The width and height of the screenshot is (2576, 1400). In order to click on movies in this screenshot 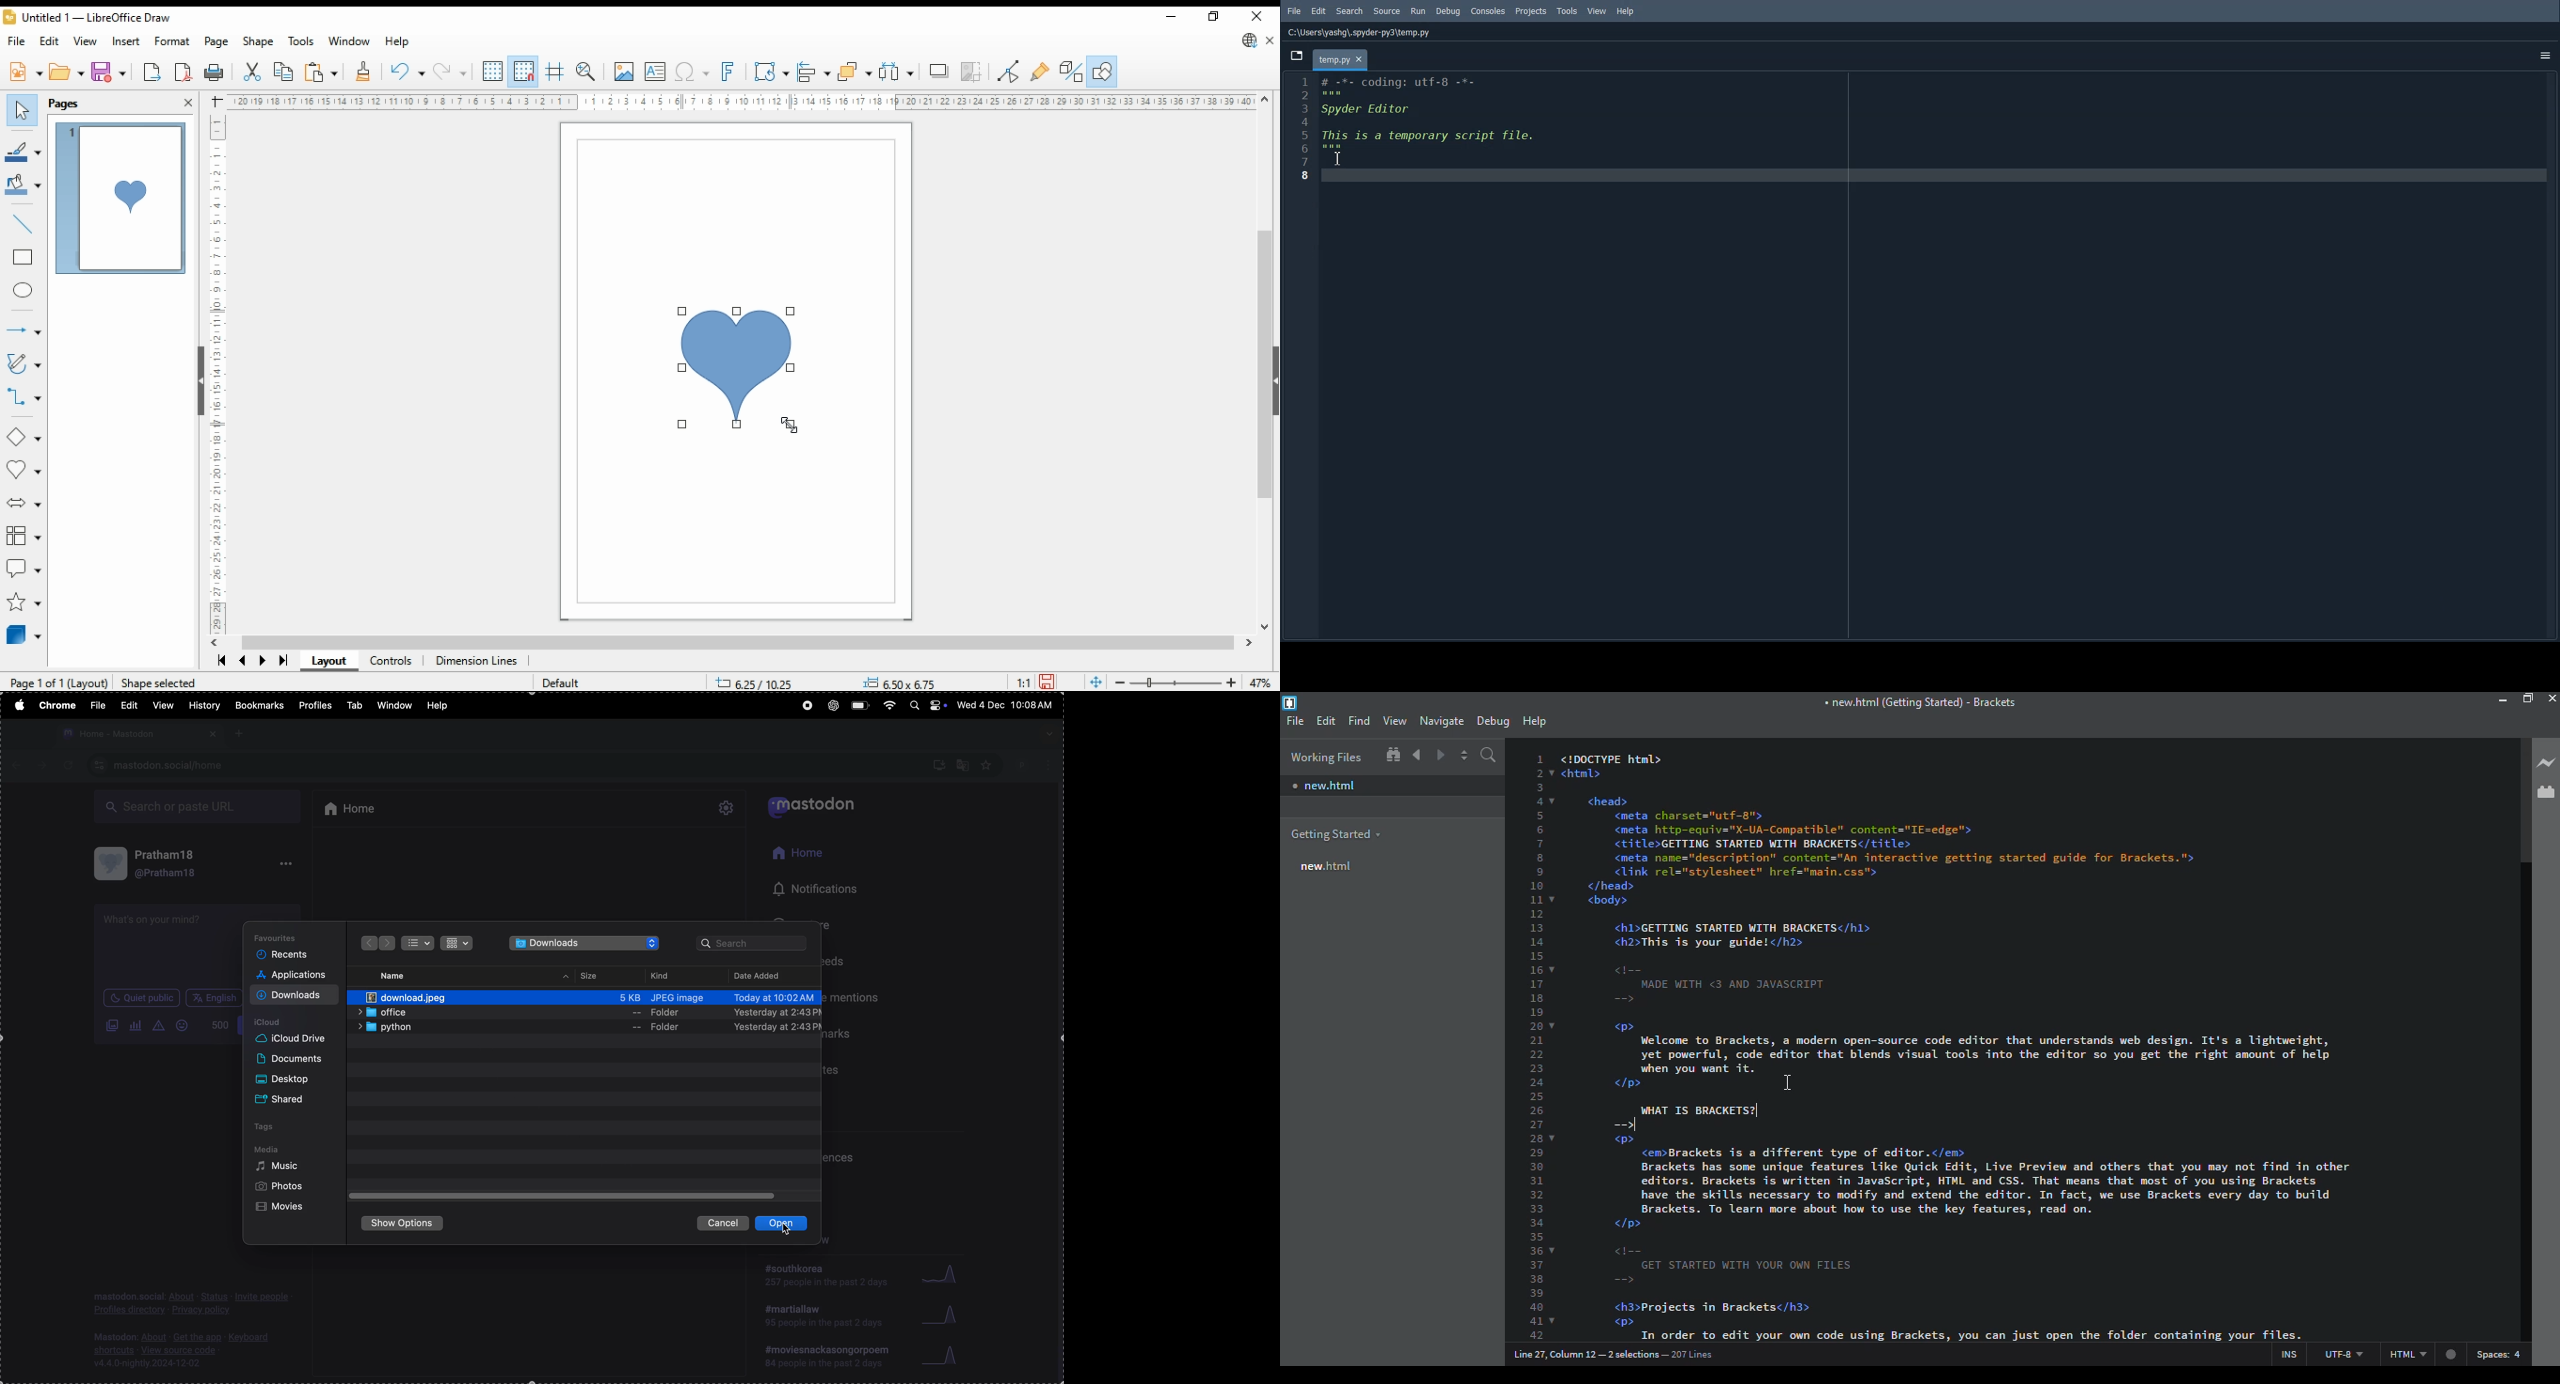, I will do `click(283, 1208)`.